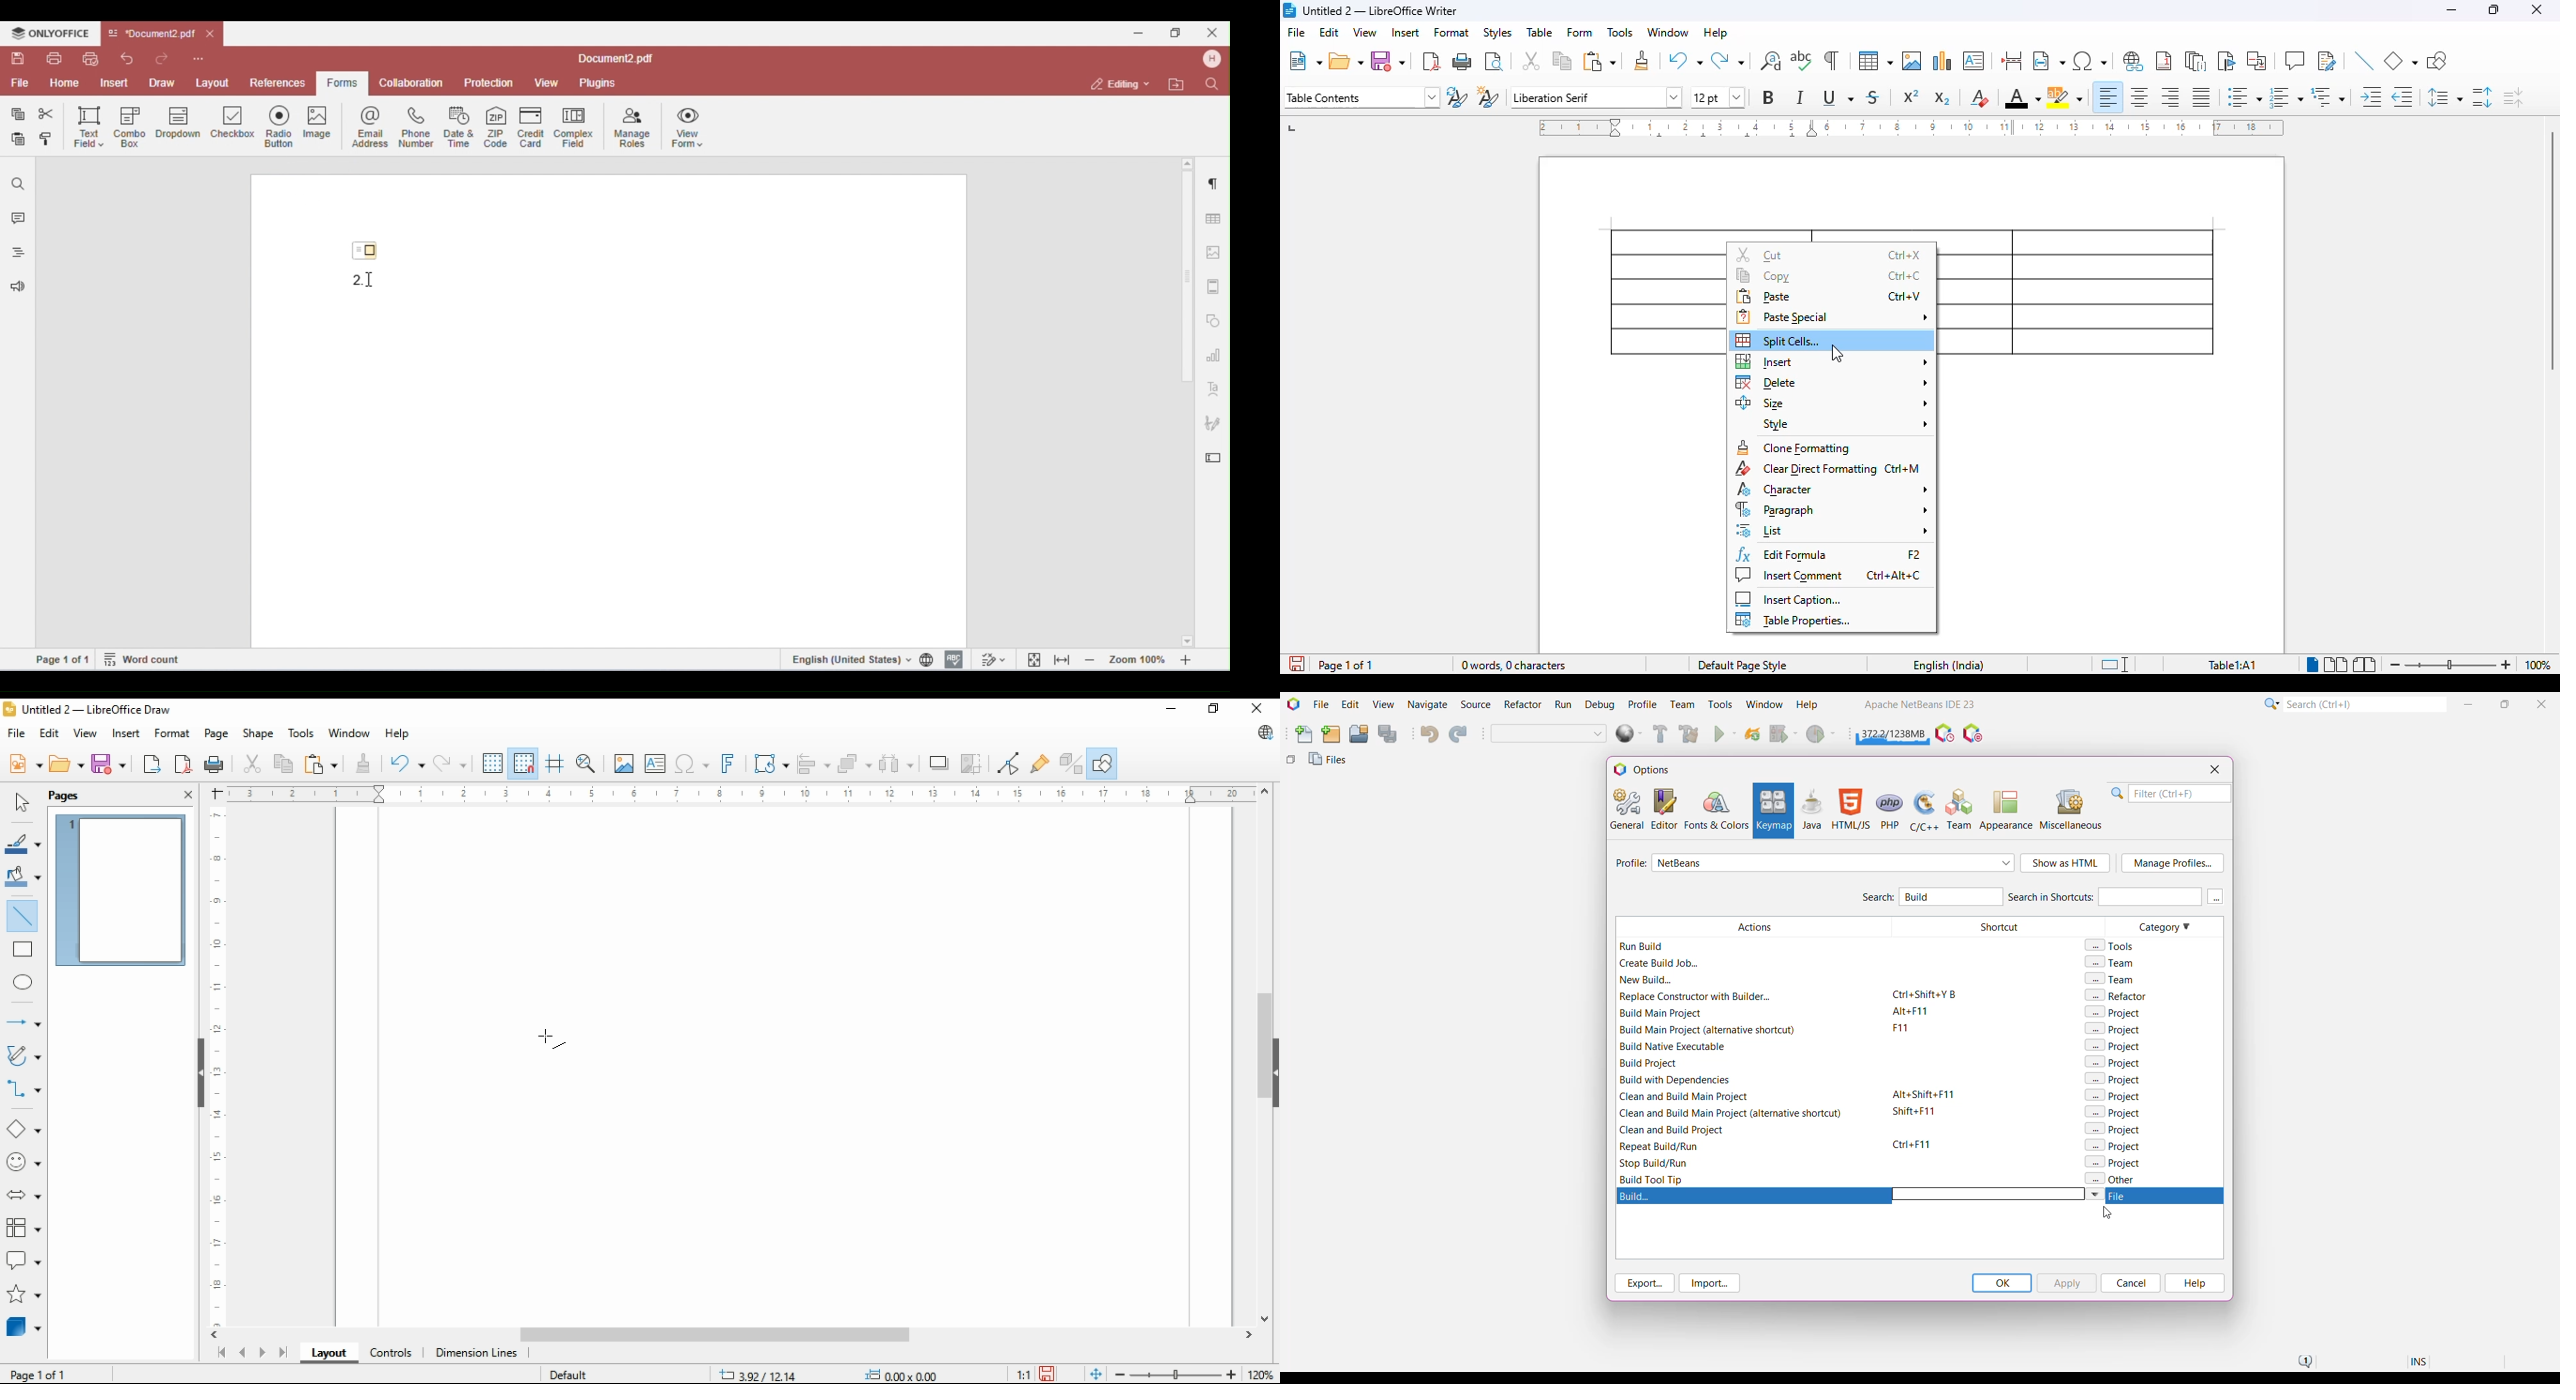 This screenshot has width=2576, height=1400. I want to click on align center, so click(2137, 97).